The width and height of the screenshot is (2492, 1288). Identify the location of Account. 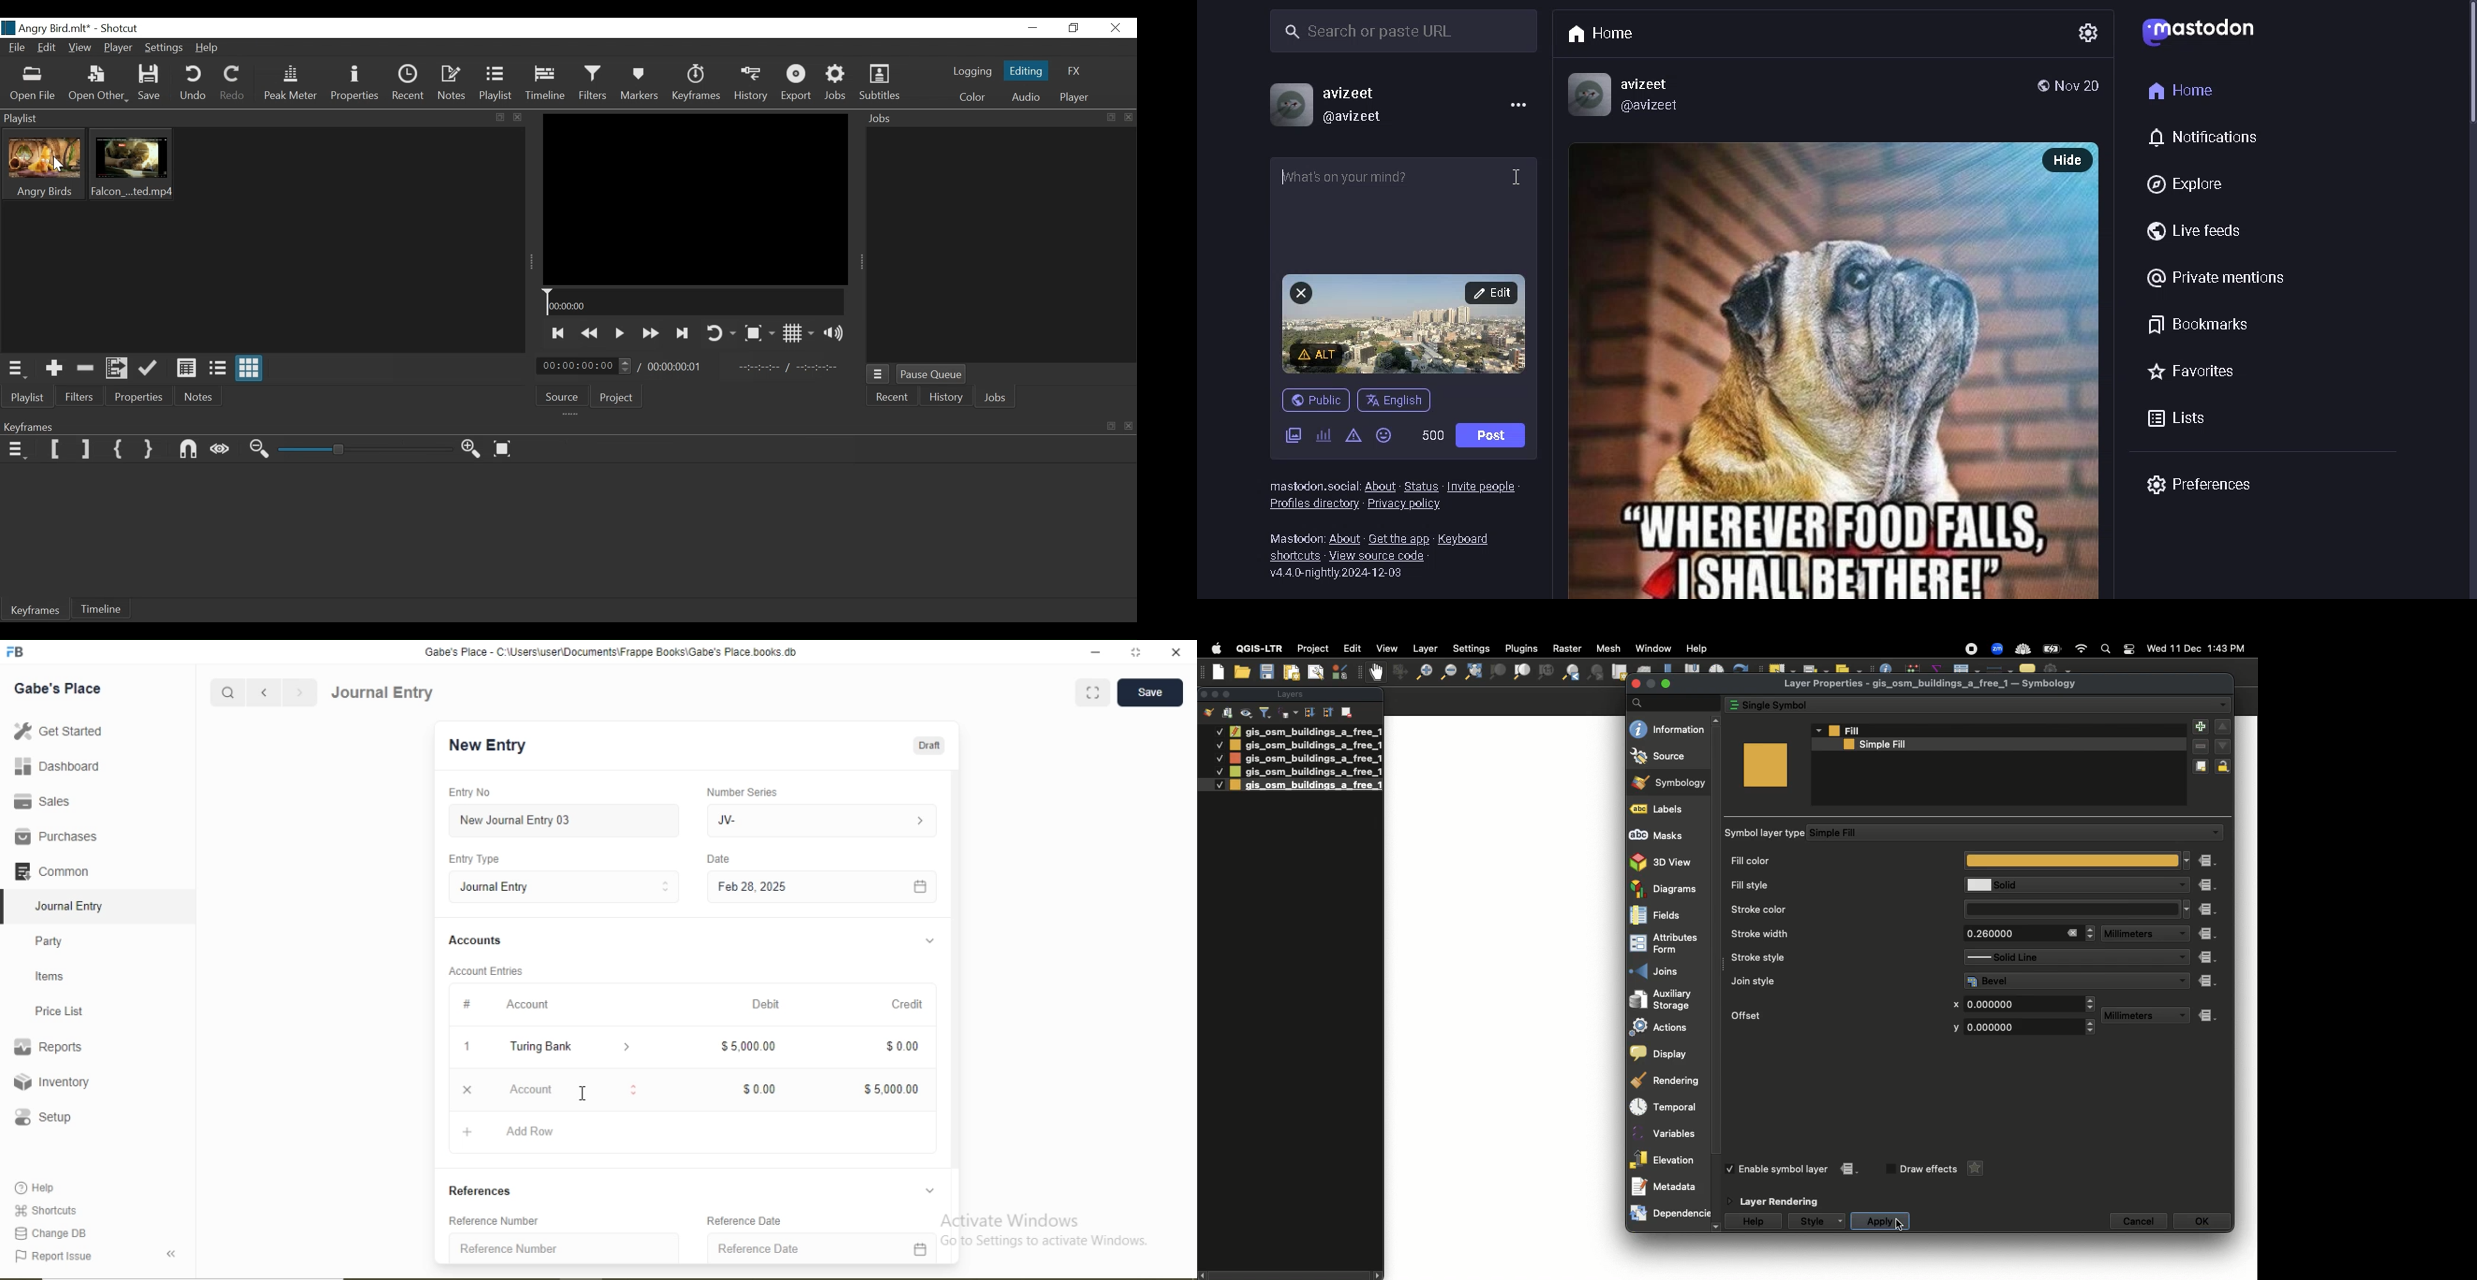
(528, 1005).